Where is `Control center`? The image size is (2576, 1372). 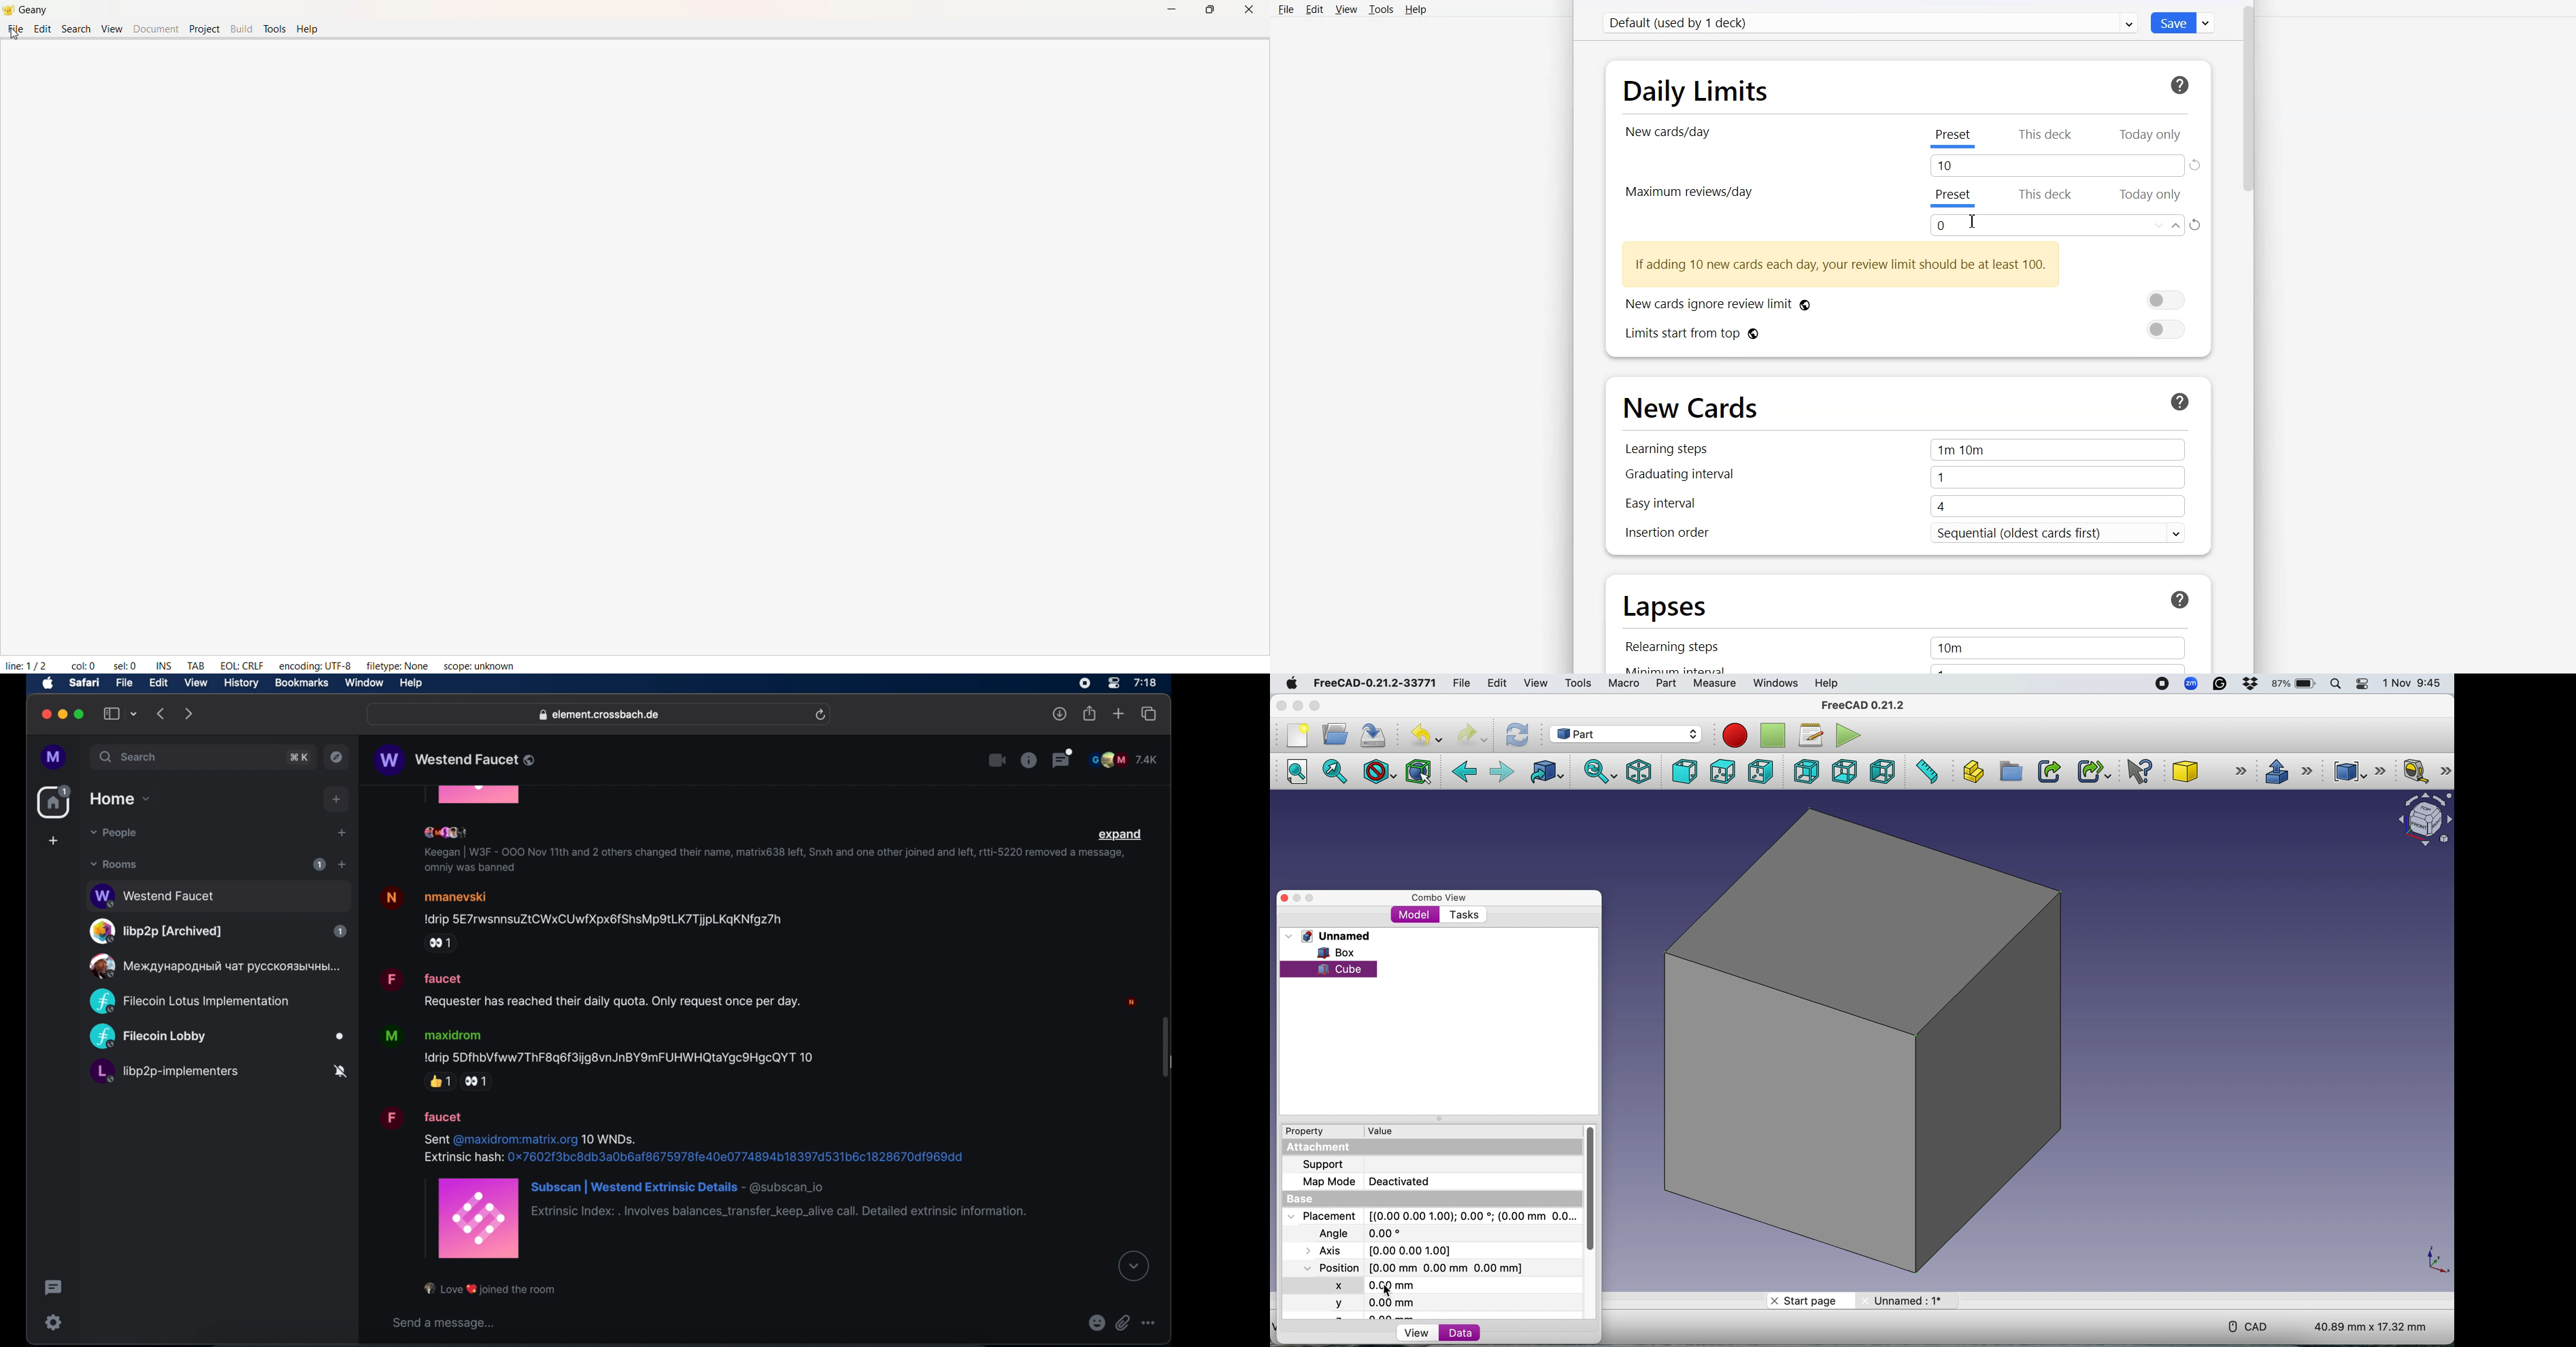 Control center is located at coordinates (2364, 684).